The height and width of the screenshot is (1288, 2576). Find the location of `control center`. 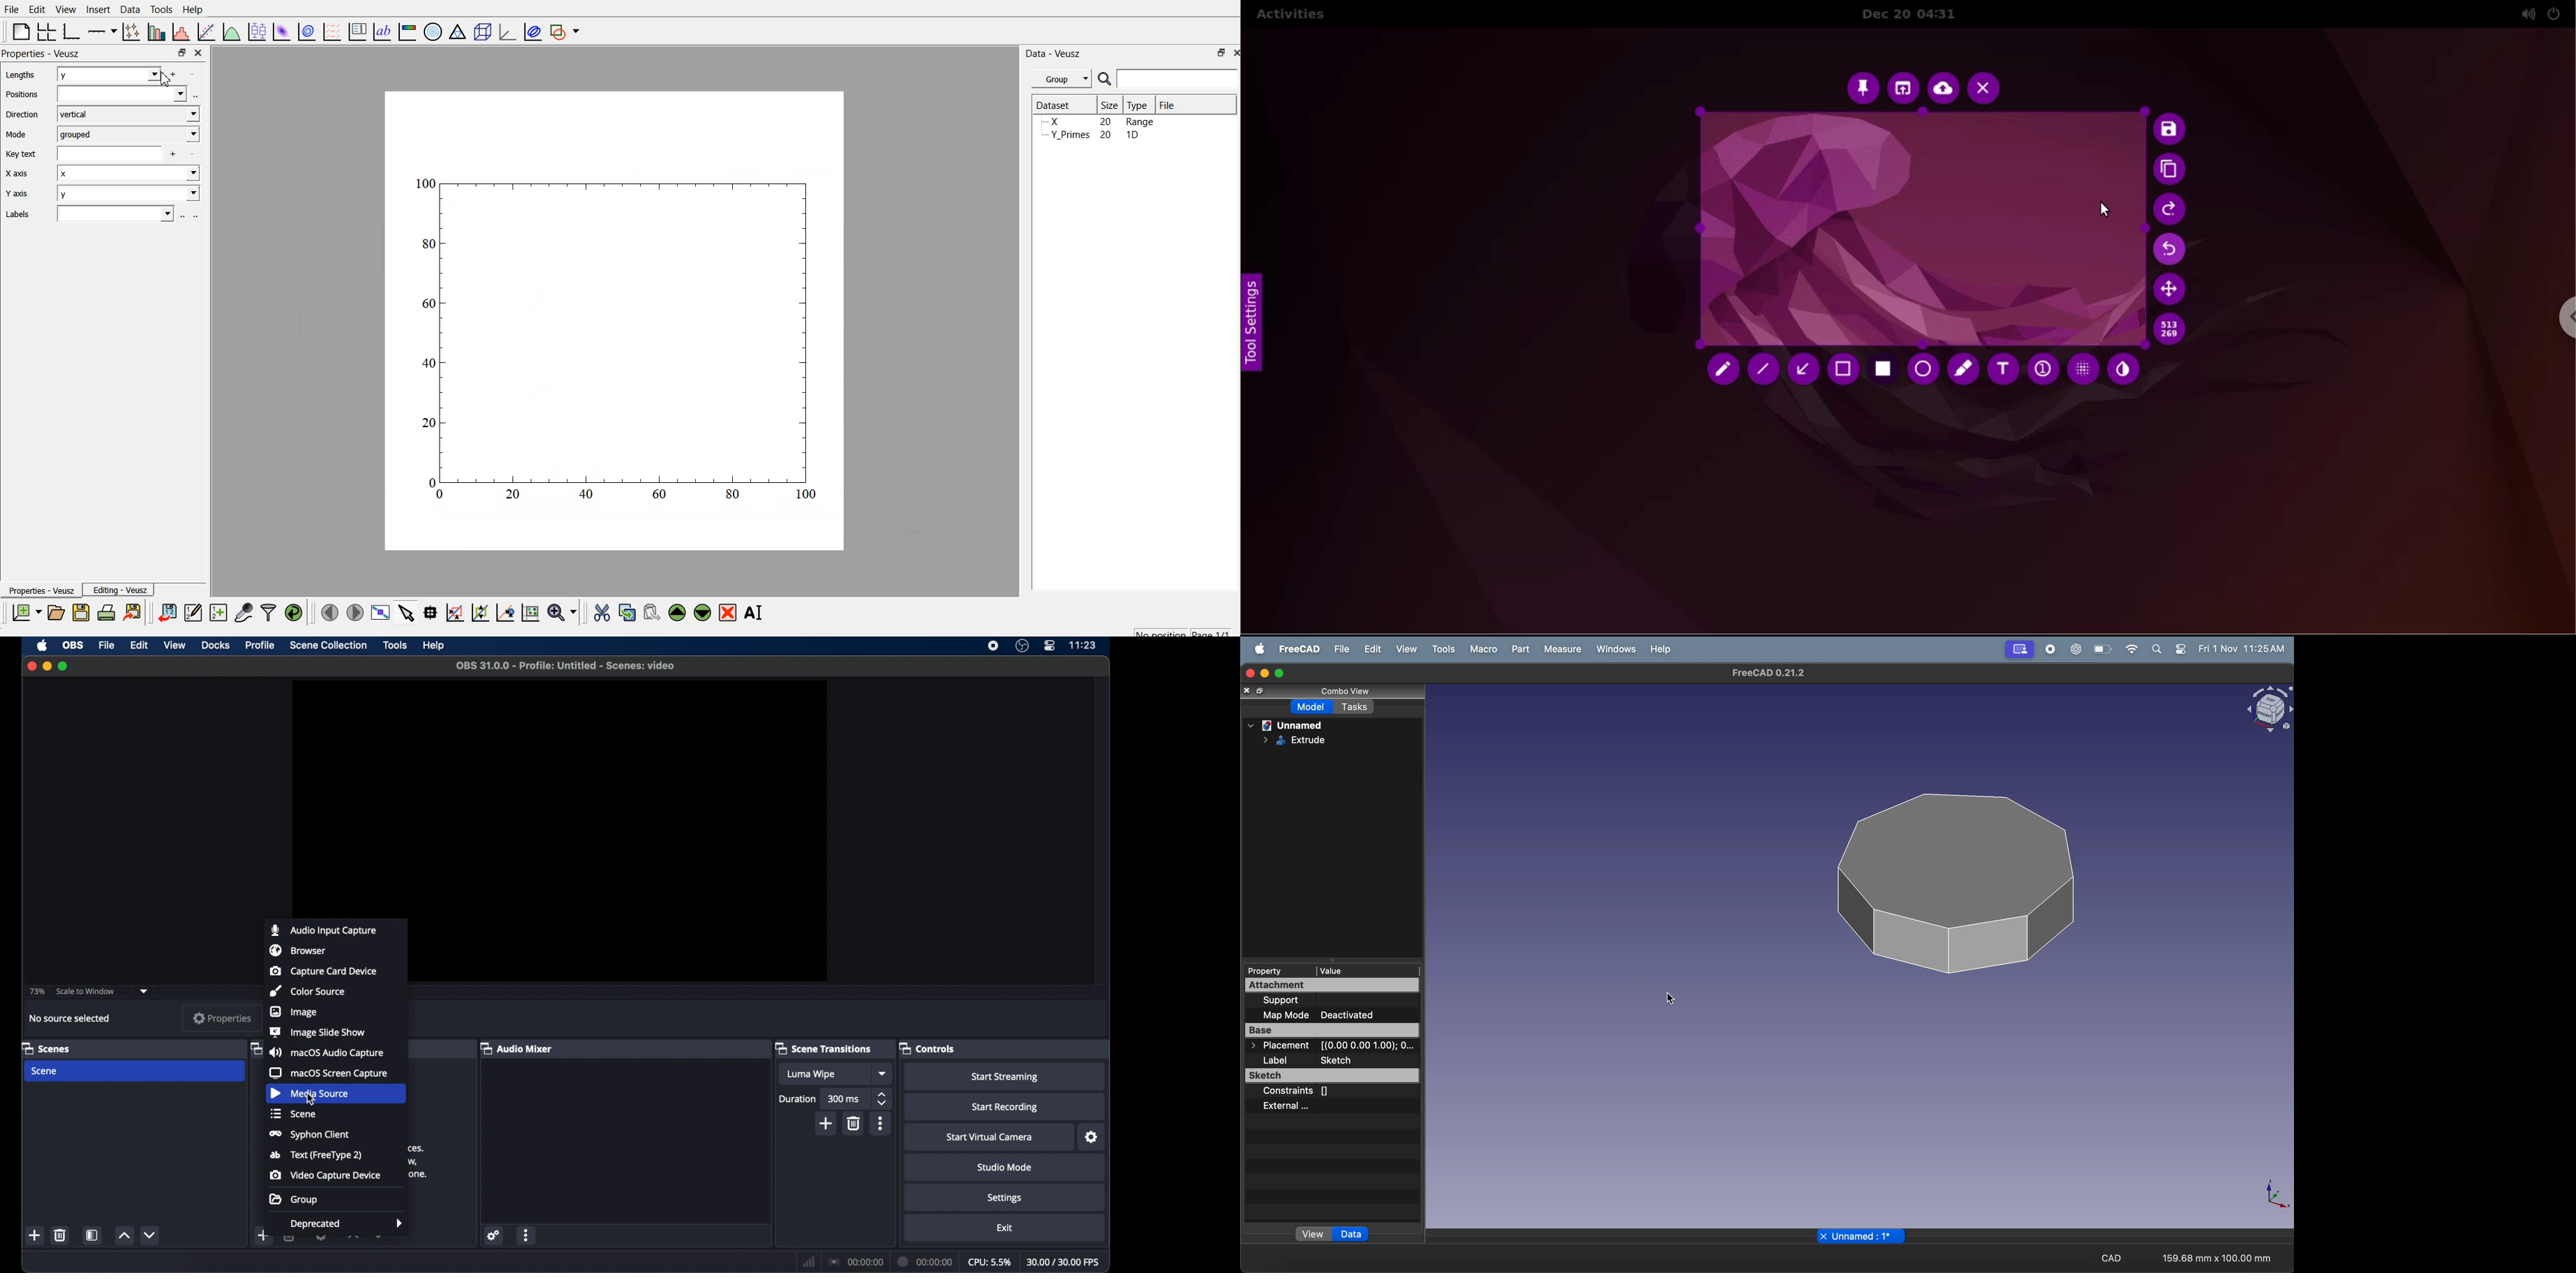

control center is located at coordinates (1049, 645).